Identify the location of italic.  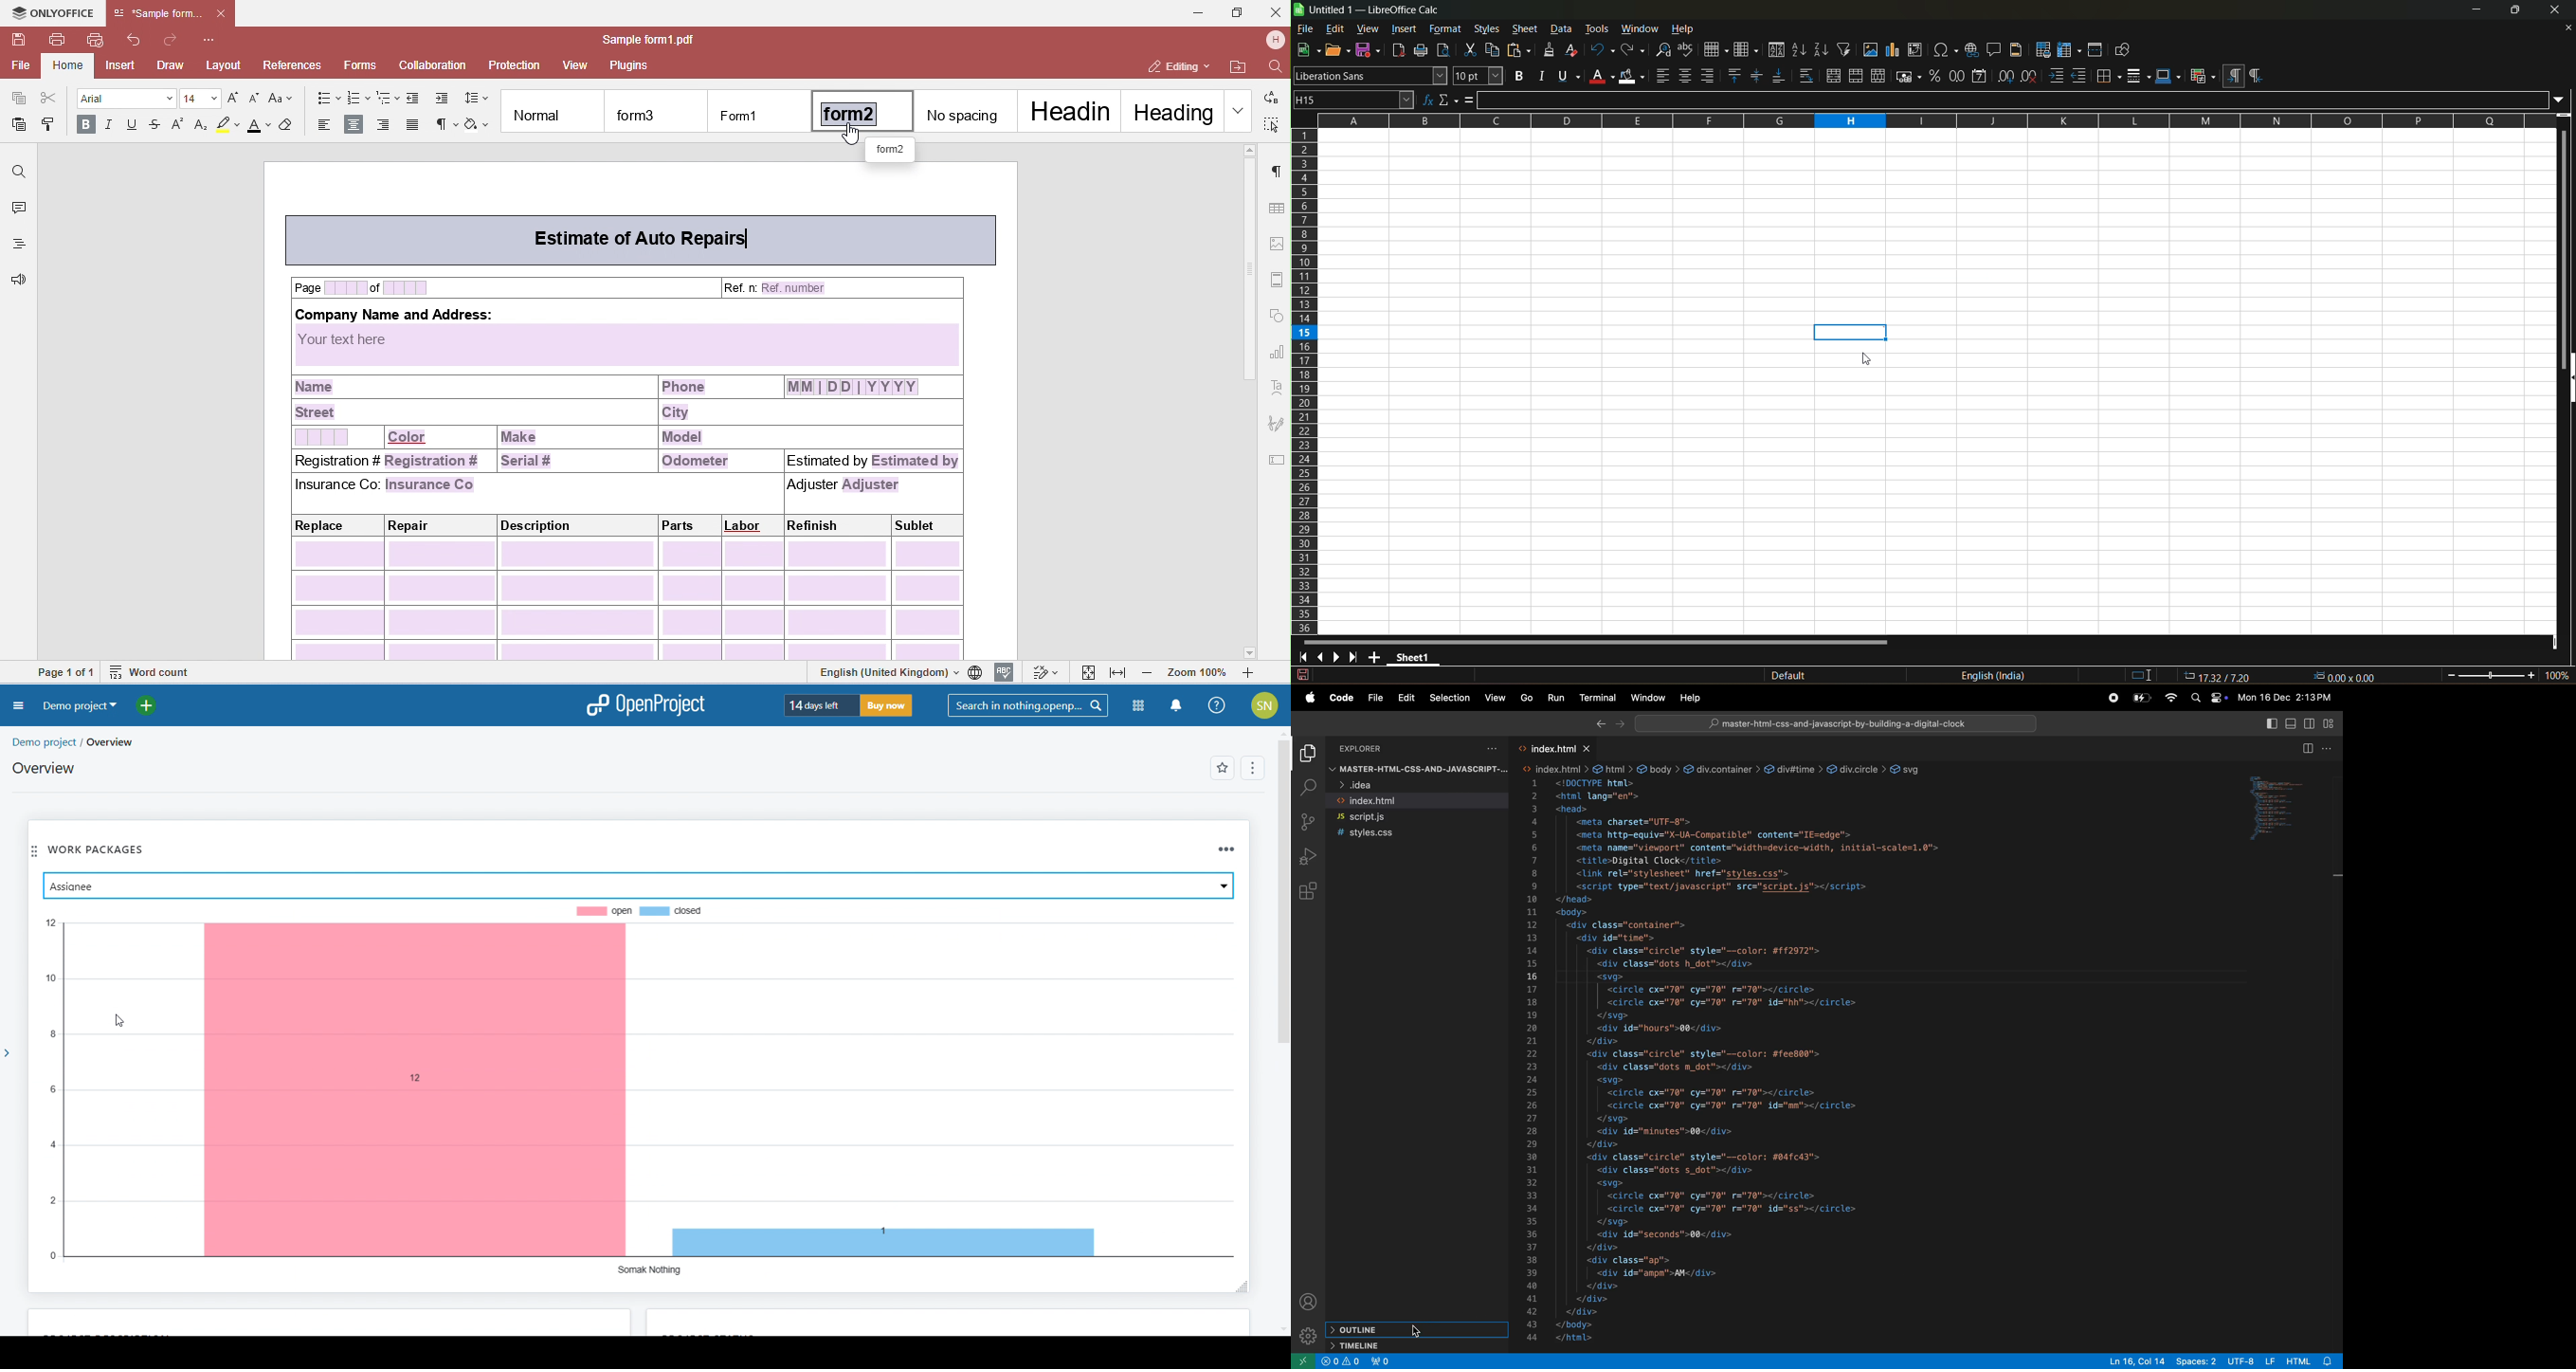
(1543, 78).